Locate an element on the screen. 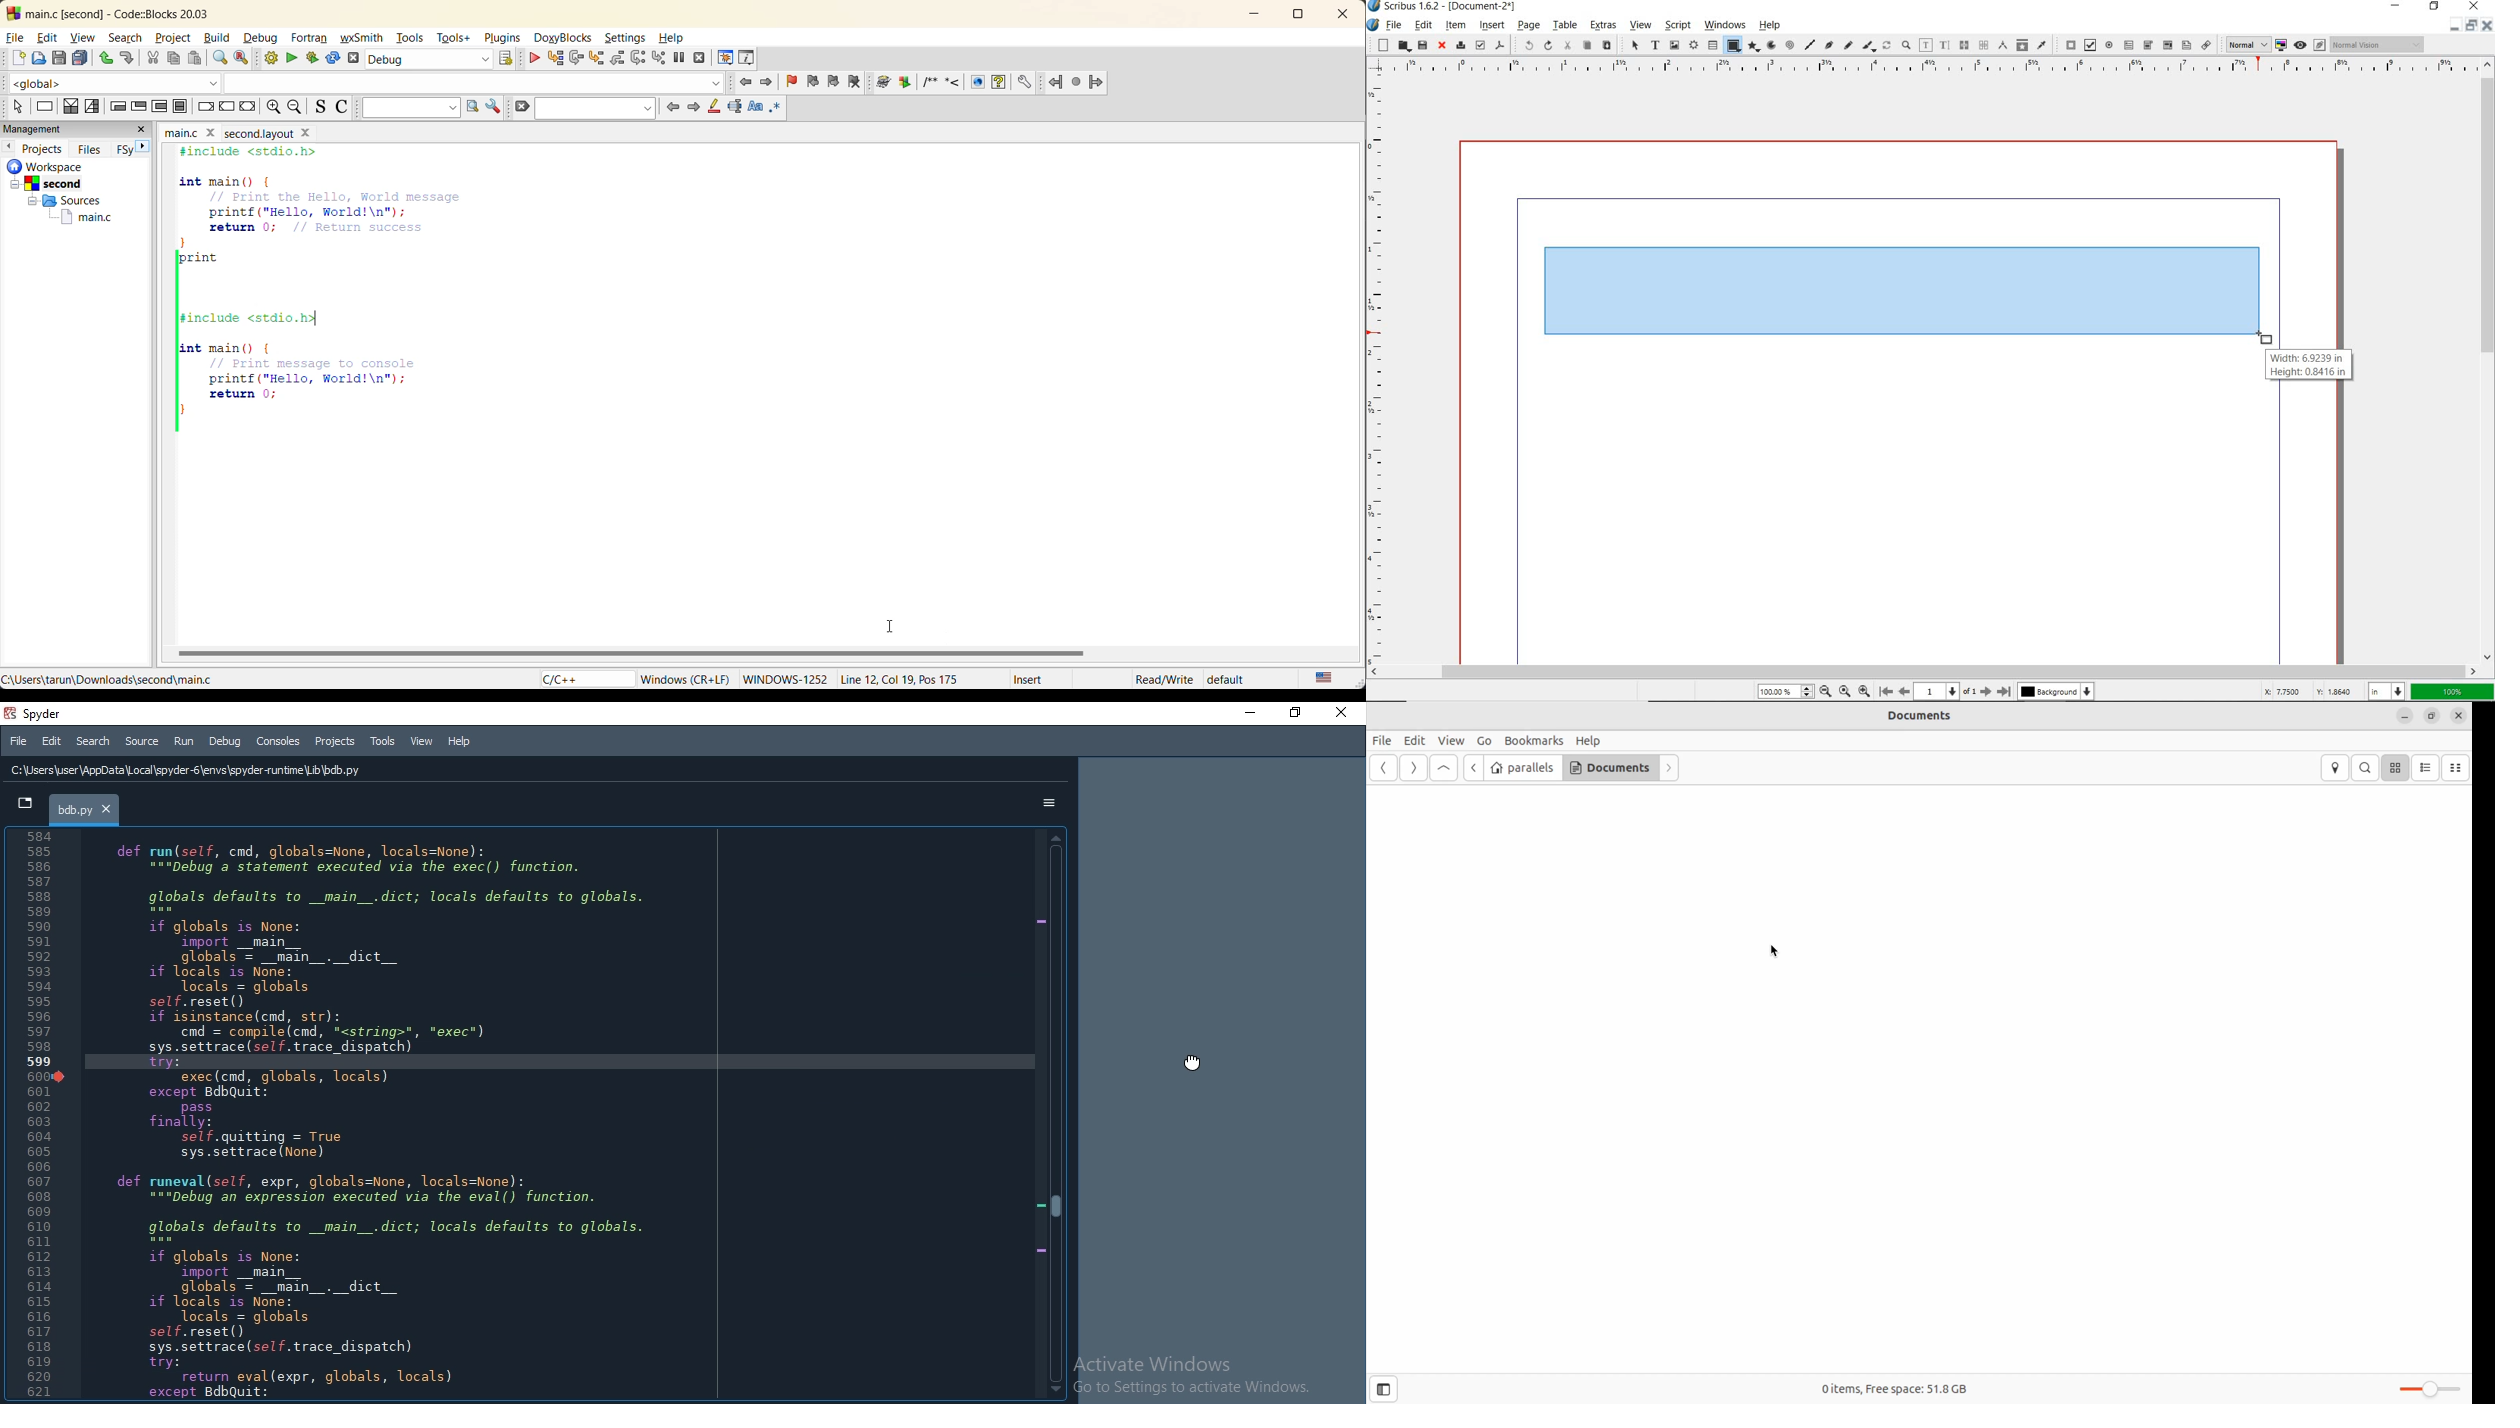 The image size is (2520, 1428). options is located at coordinates (1050, 804).